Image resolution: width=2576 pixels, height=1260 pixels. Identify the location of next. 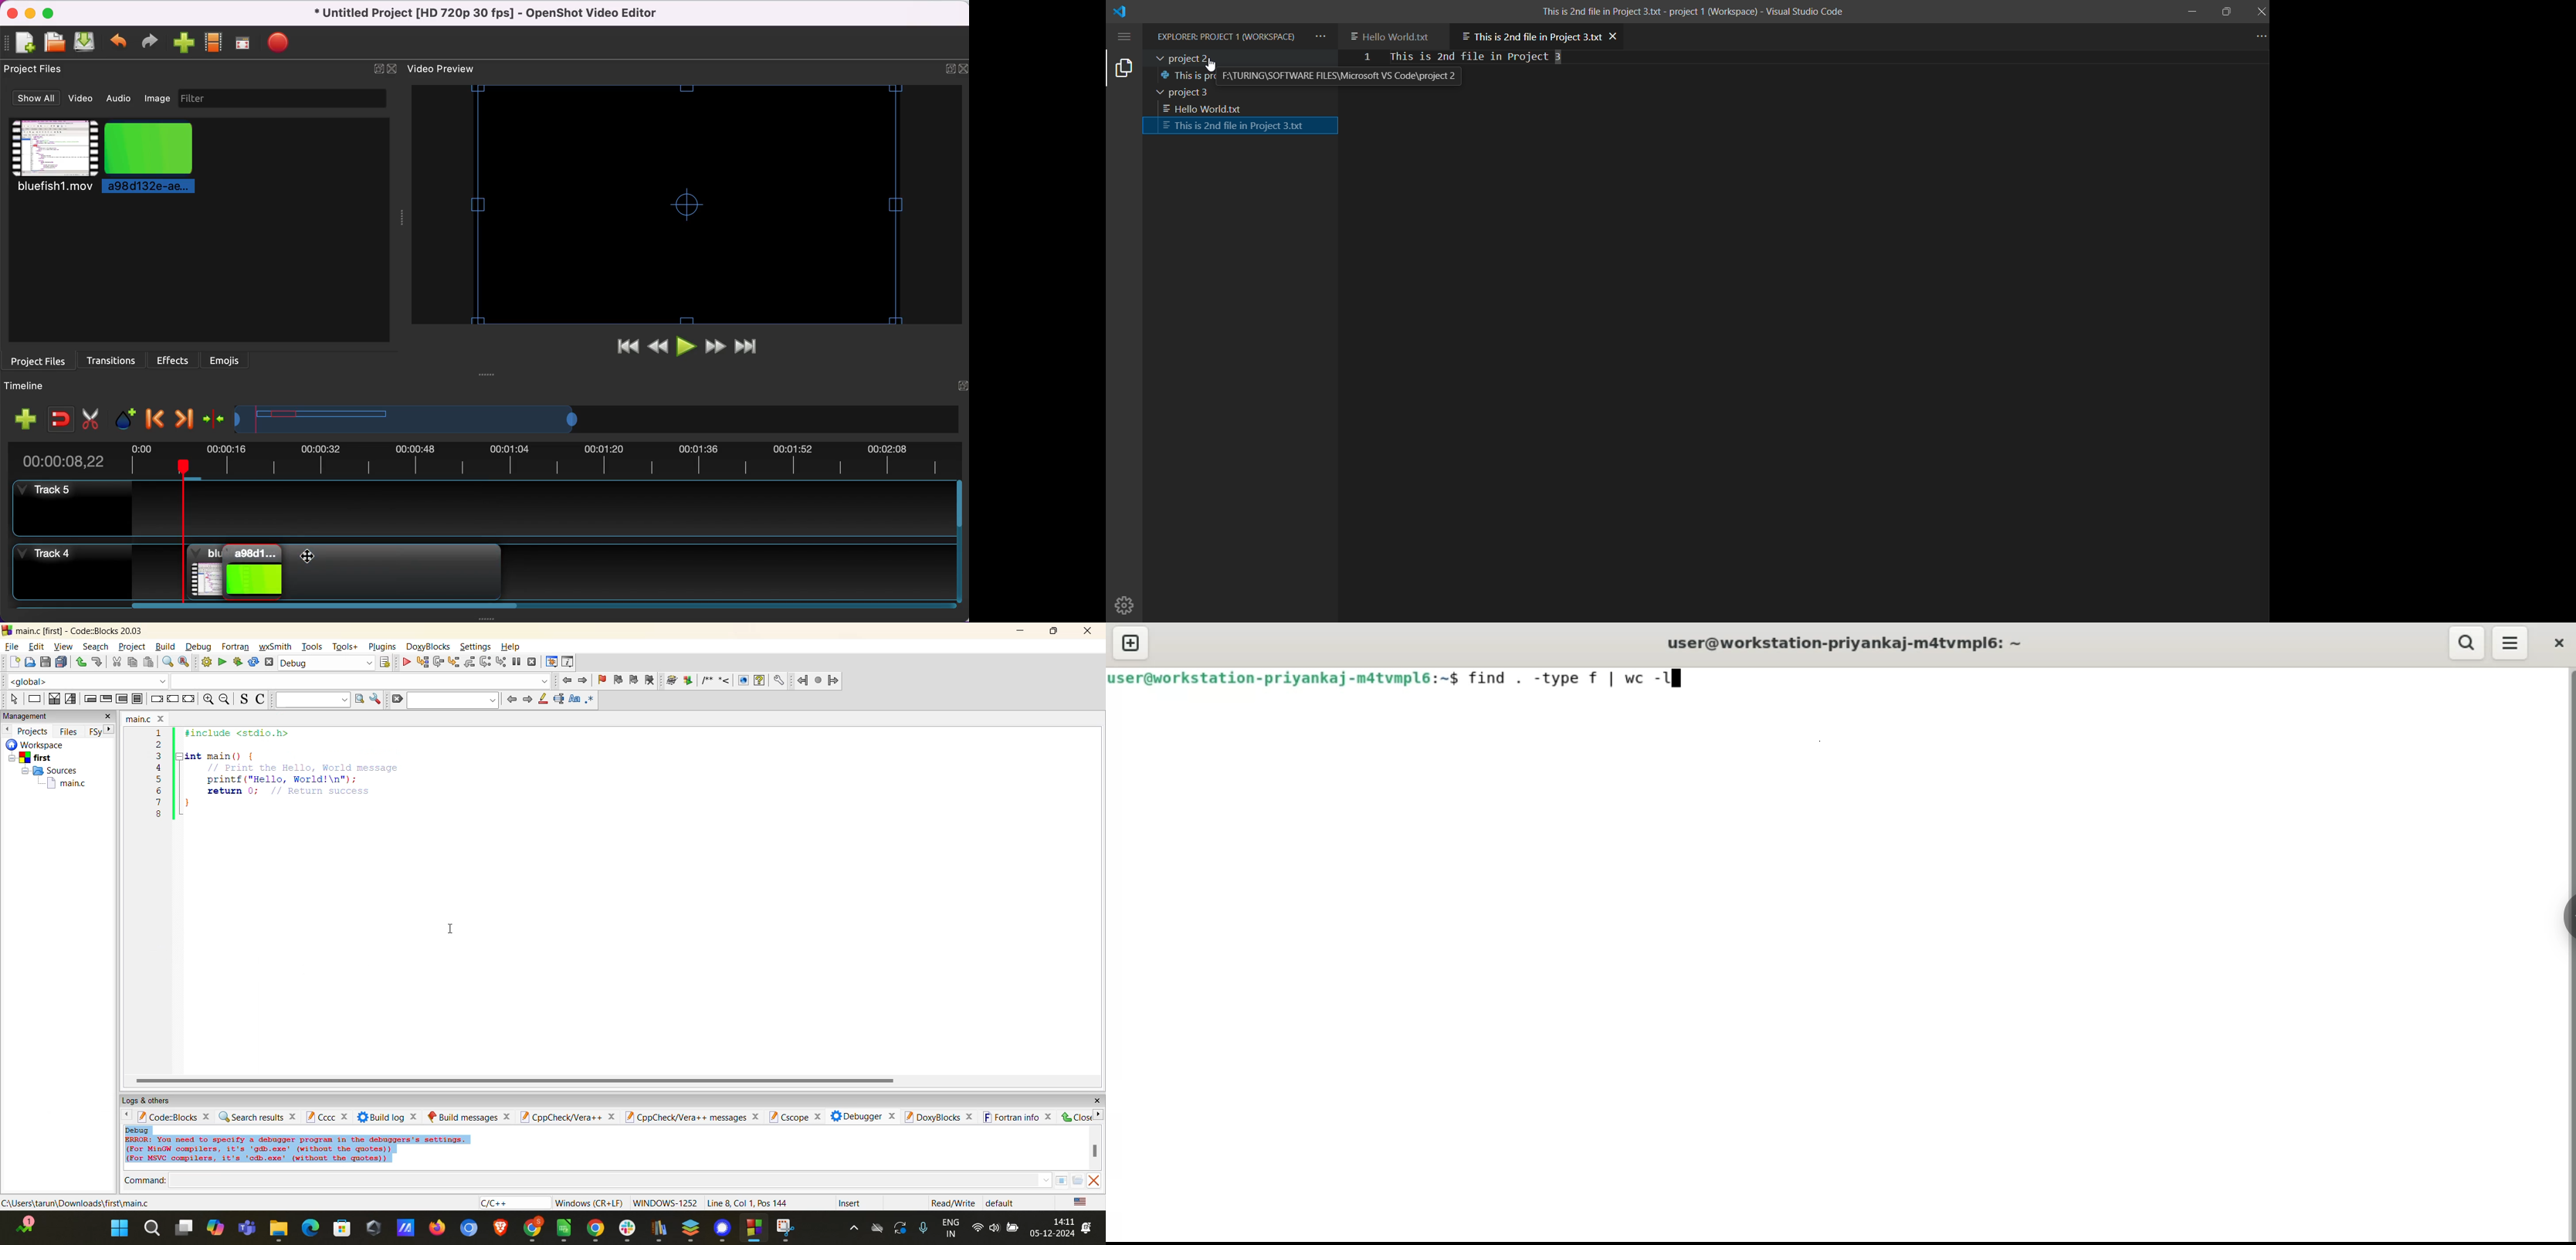
(528, 701).